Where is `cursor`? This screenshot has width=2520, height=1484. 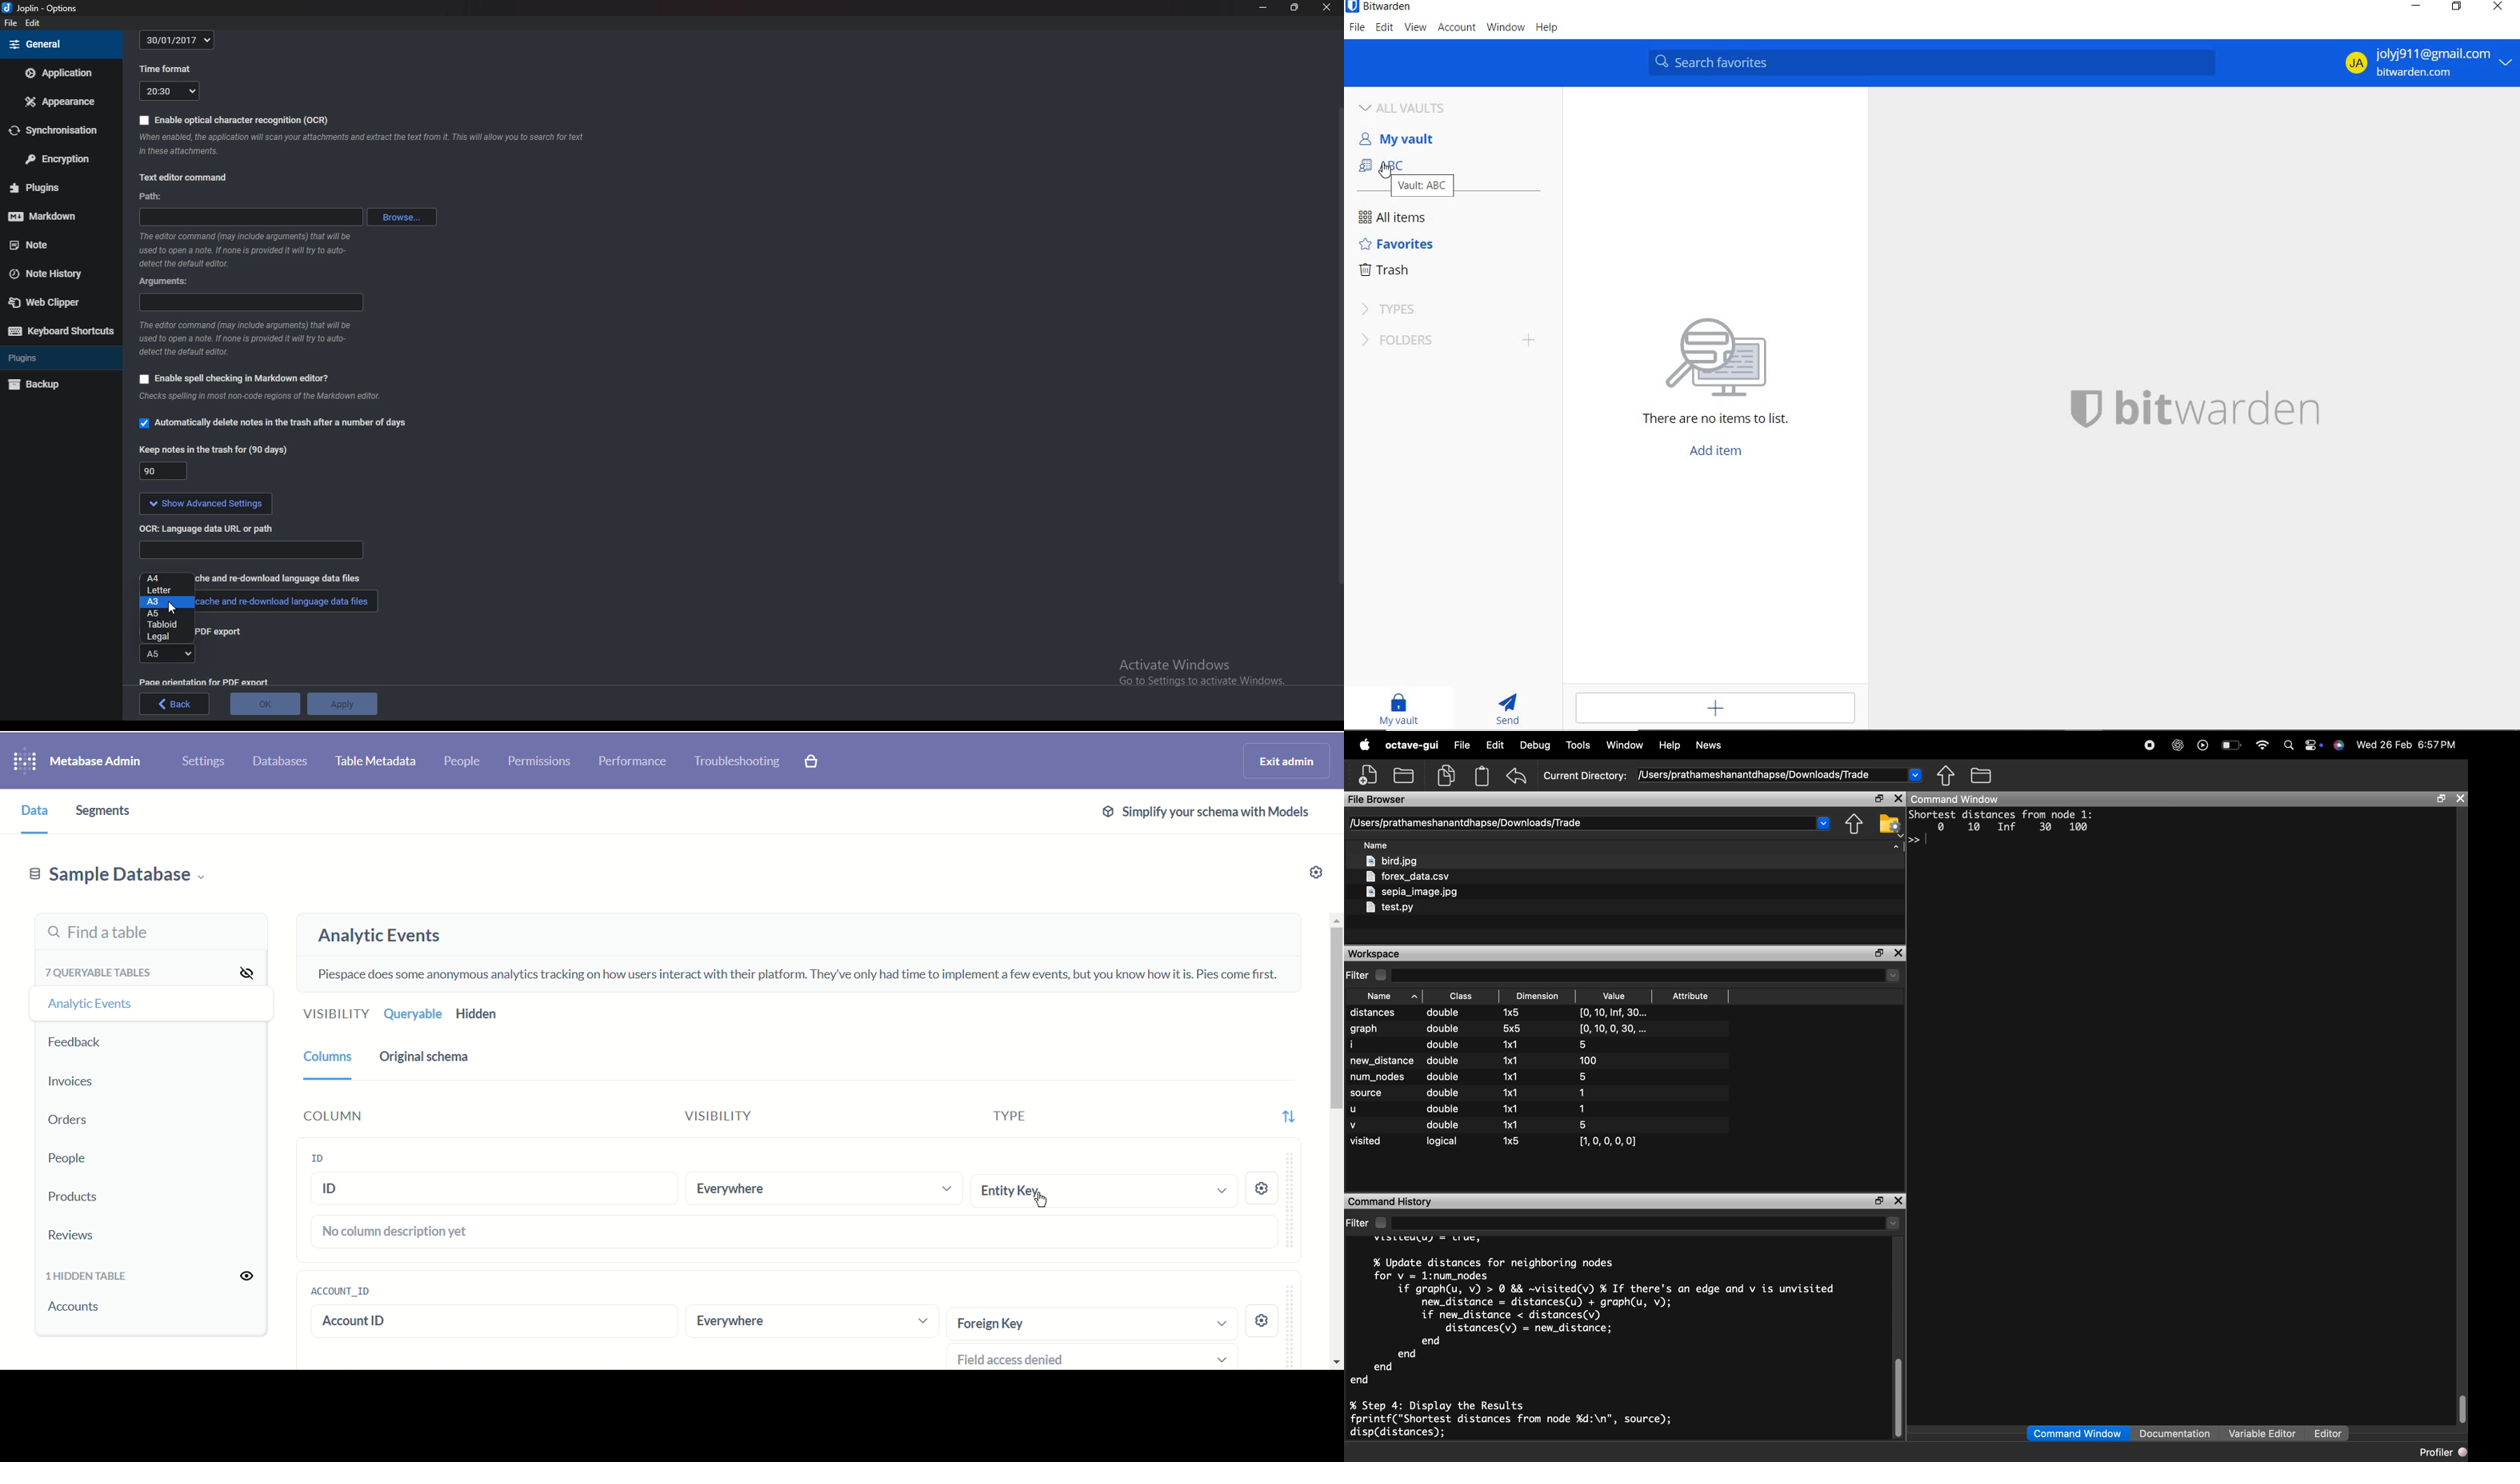 cursor is located at coordinates (1043, 1201).